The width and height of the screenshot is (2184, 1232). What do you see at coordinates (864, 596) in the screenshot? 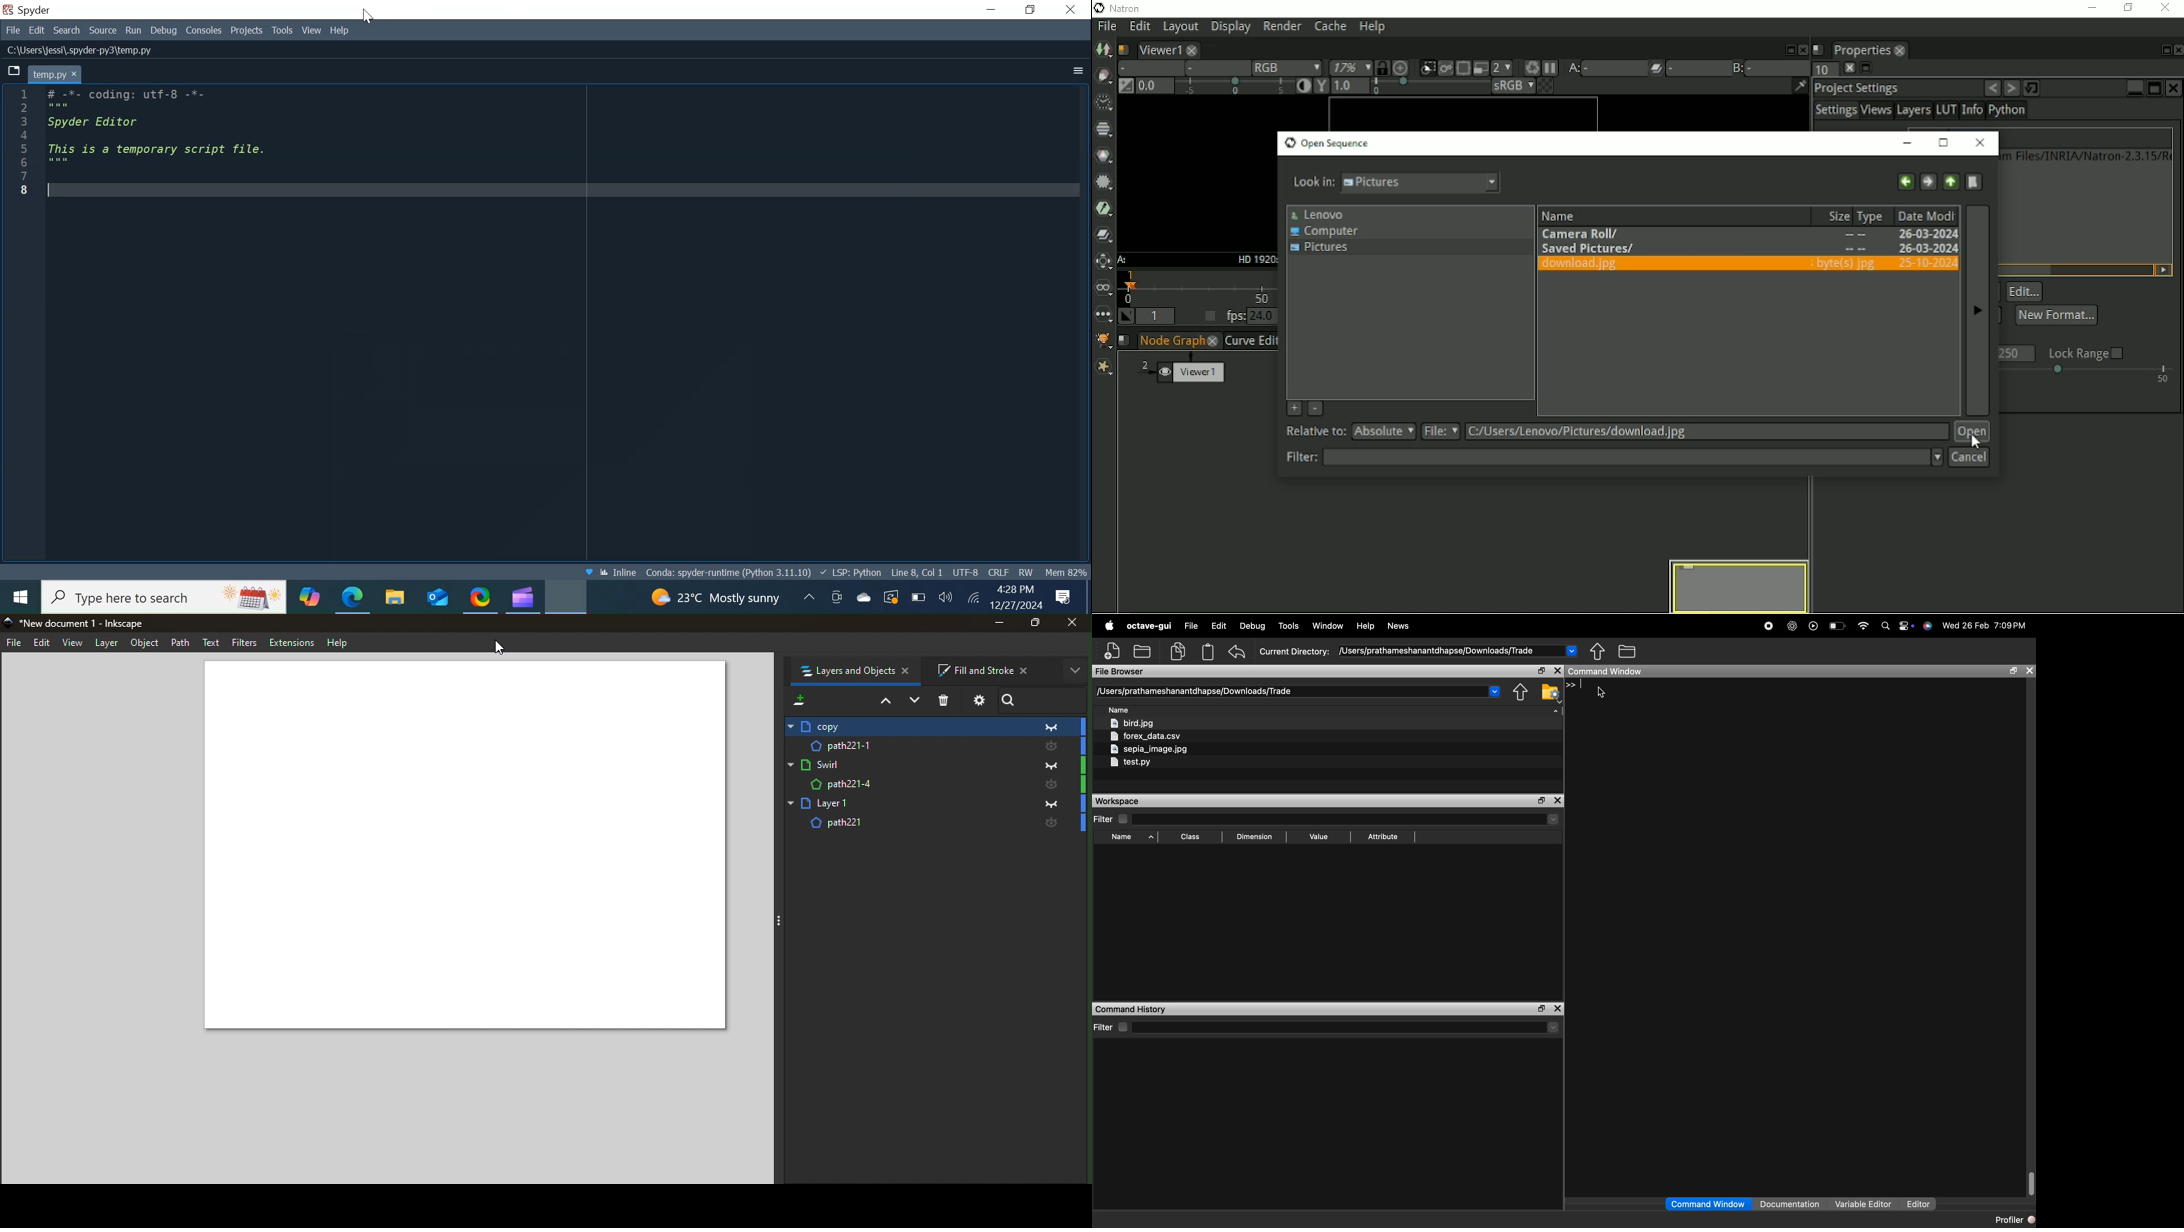
I see `Onedrive` at bounding box center [864, 596].